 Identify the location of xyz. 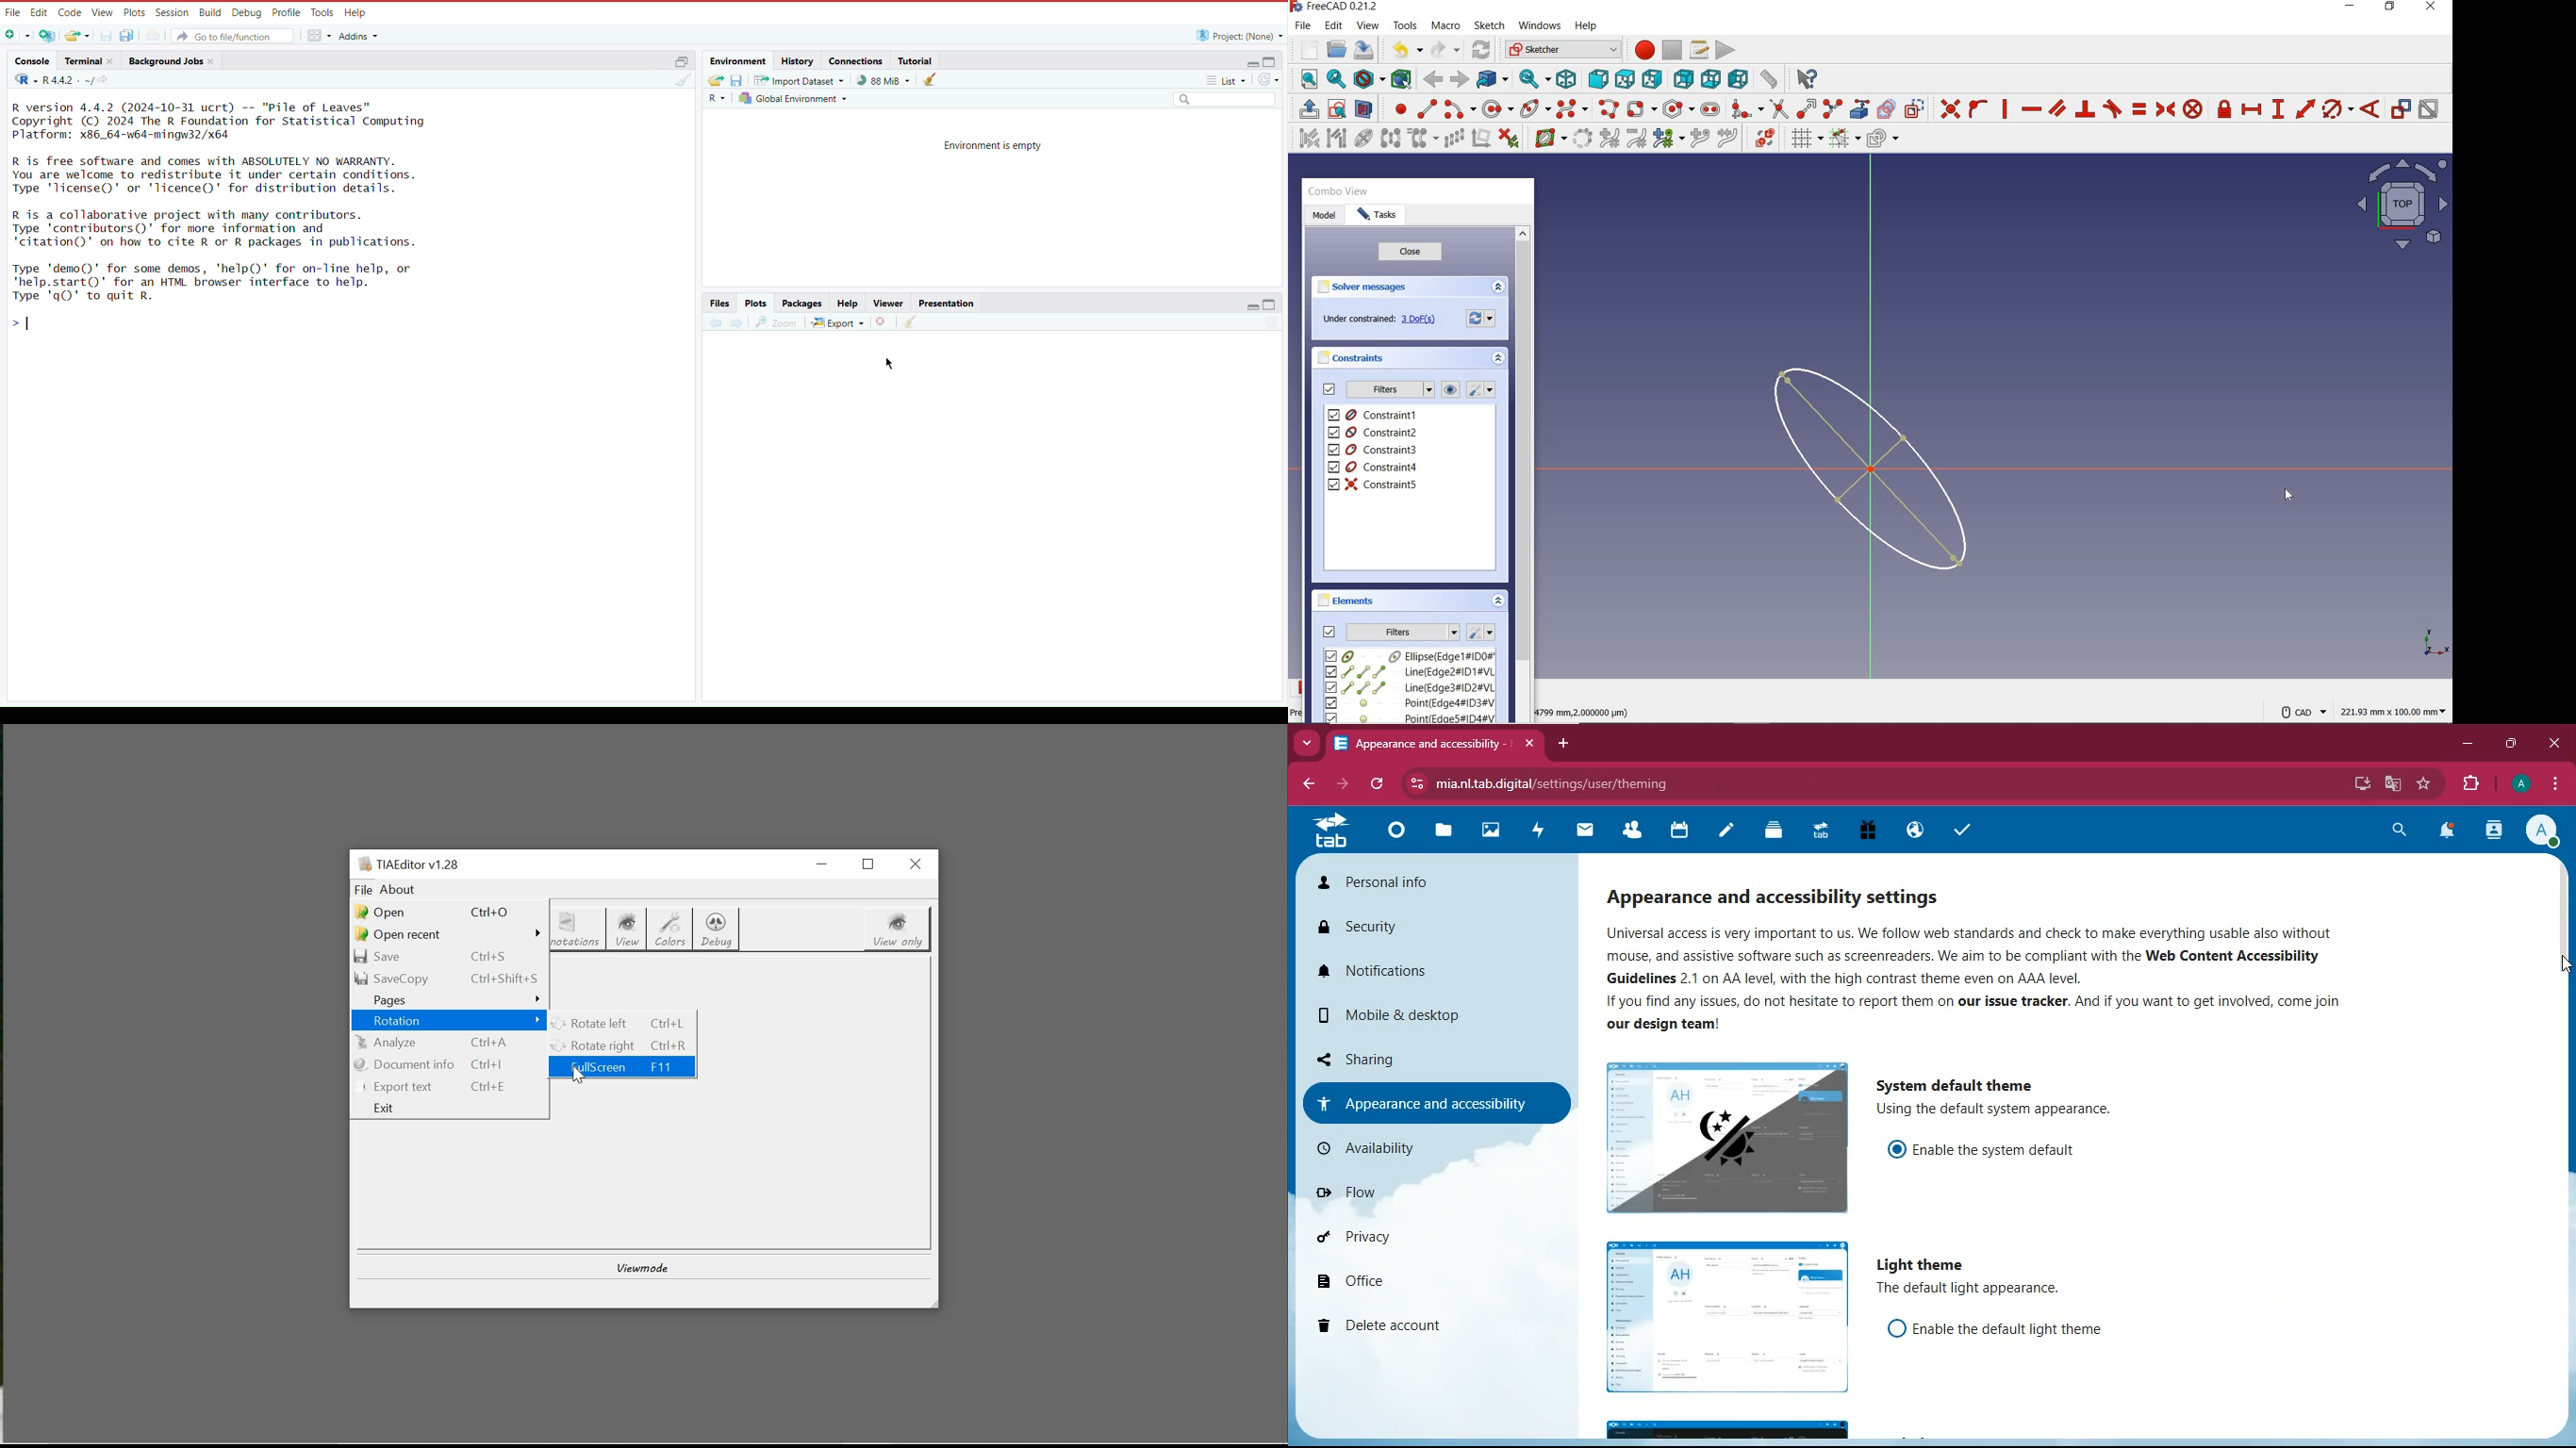
(2434, 641).